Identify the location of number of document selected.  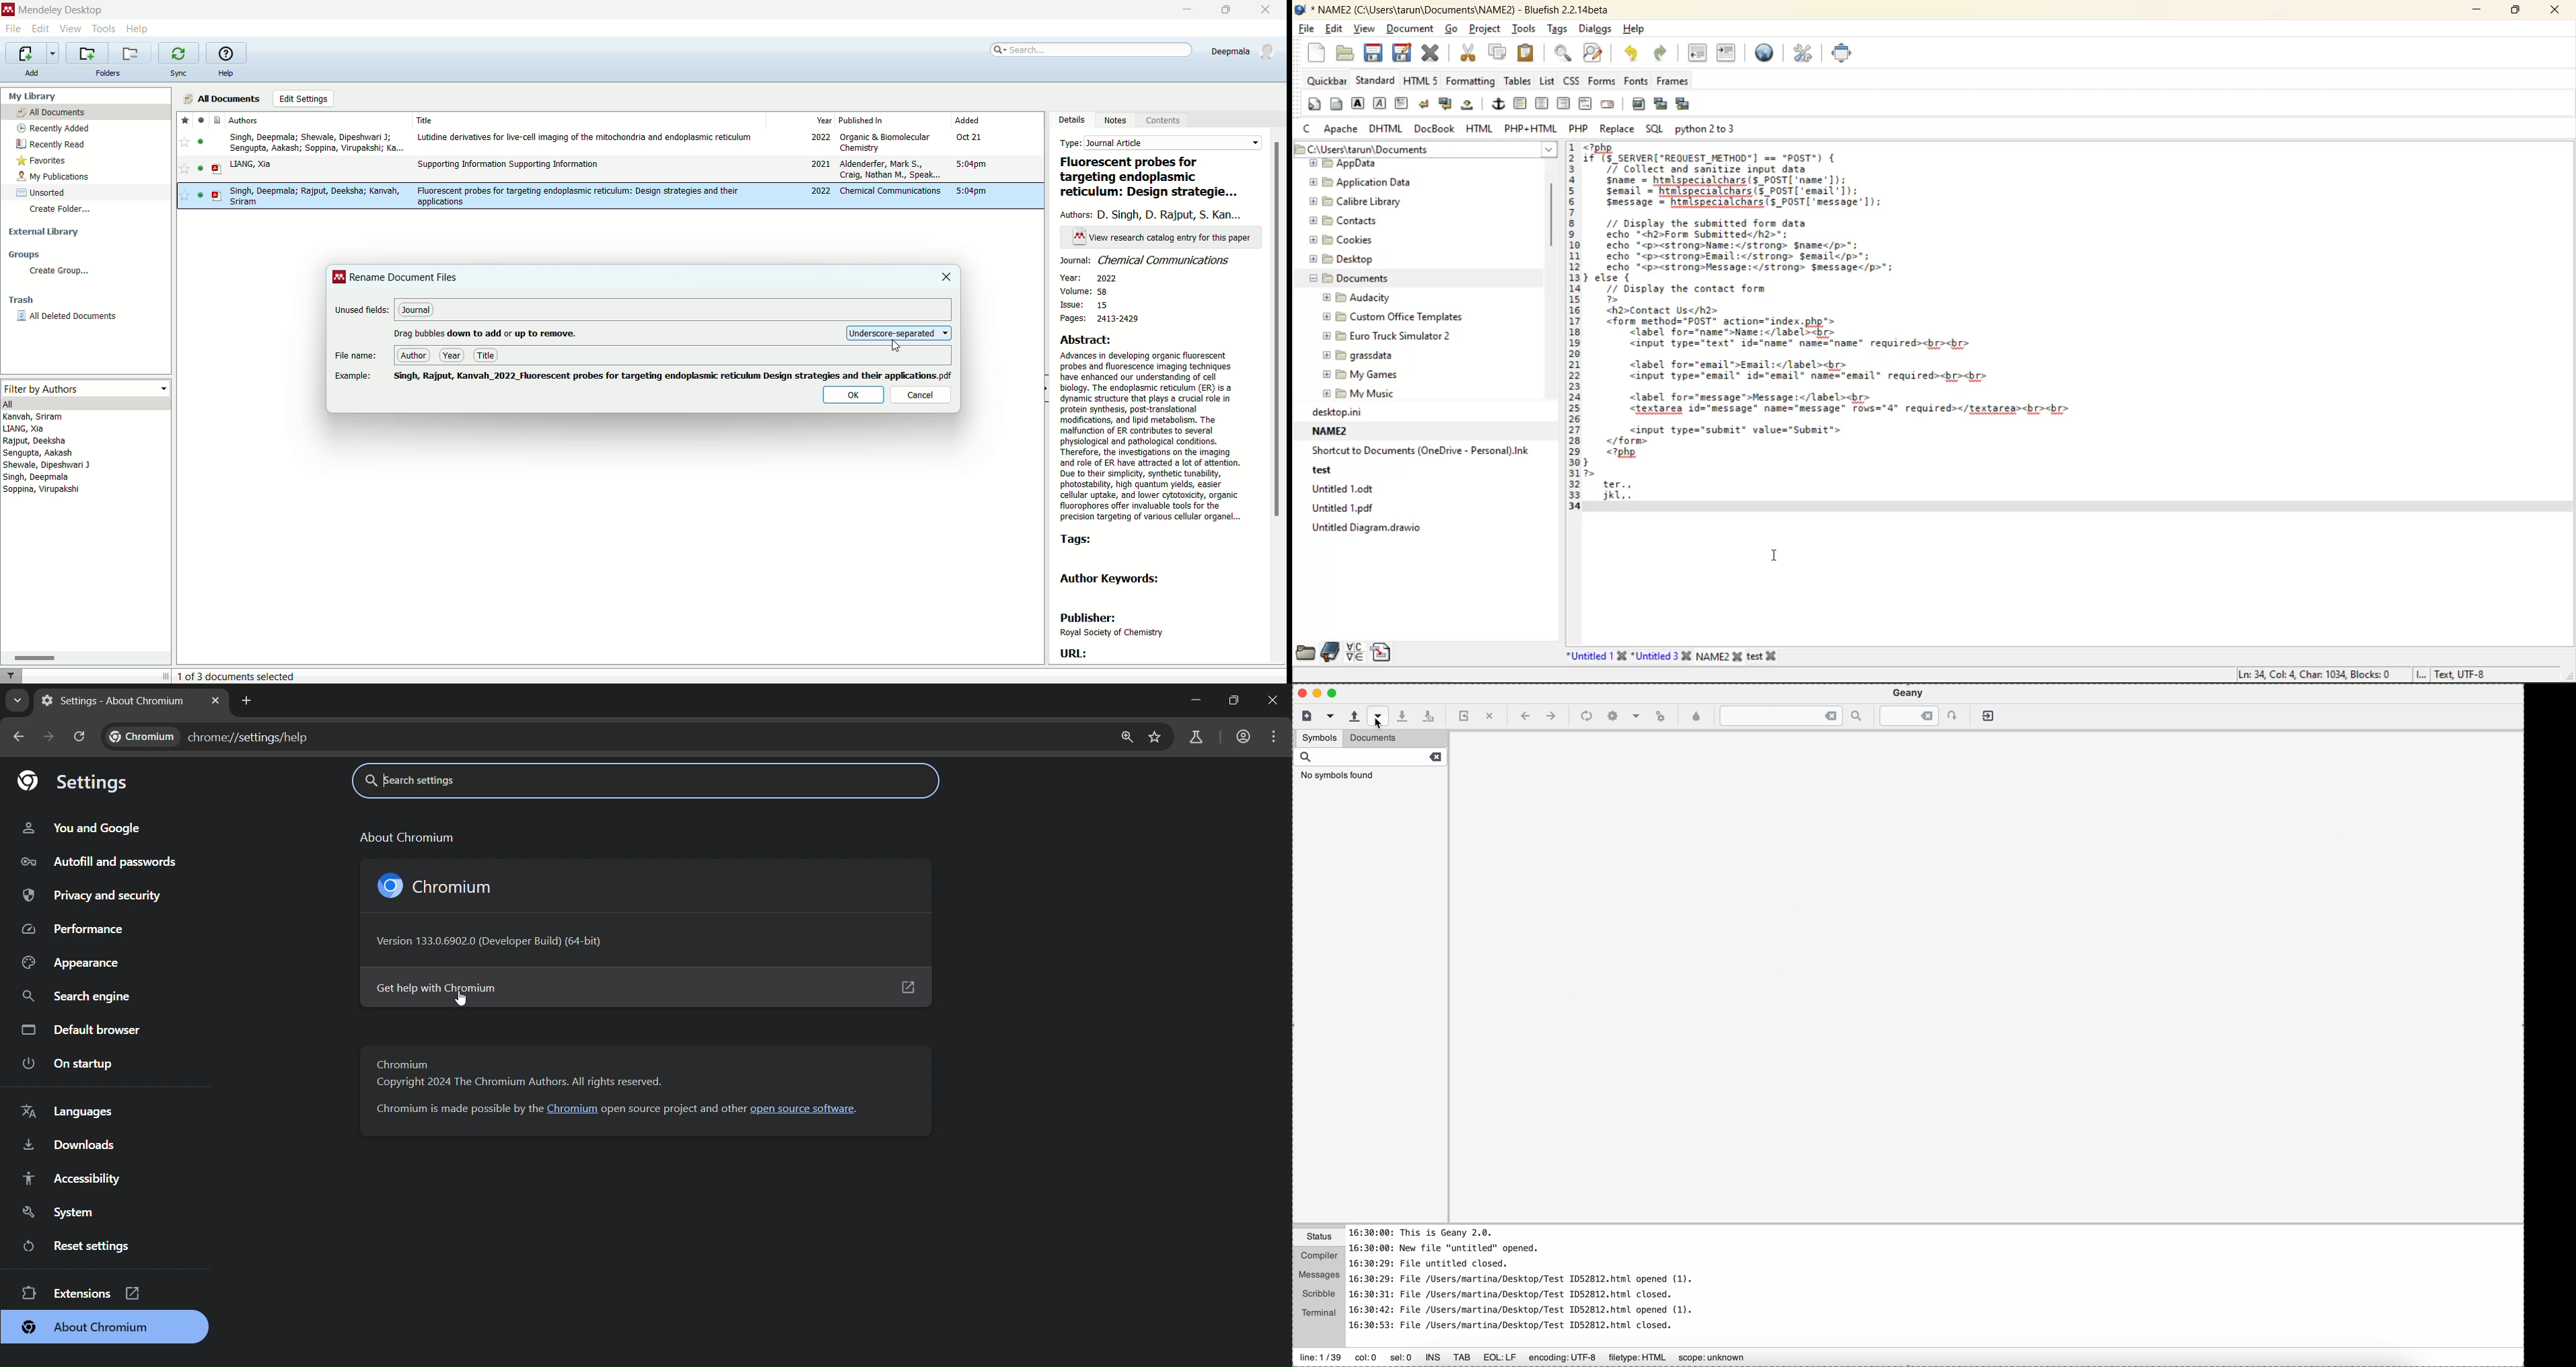
(238, 675).